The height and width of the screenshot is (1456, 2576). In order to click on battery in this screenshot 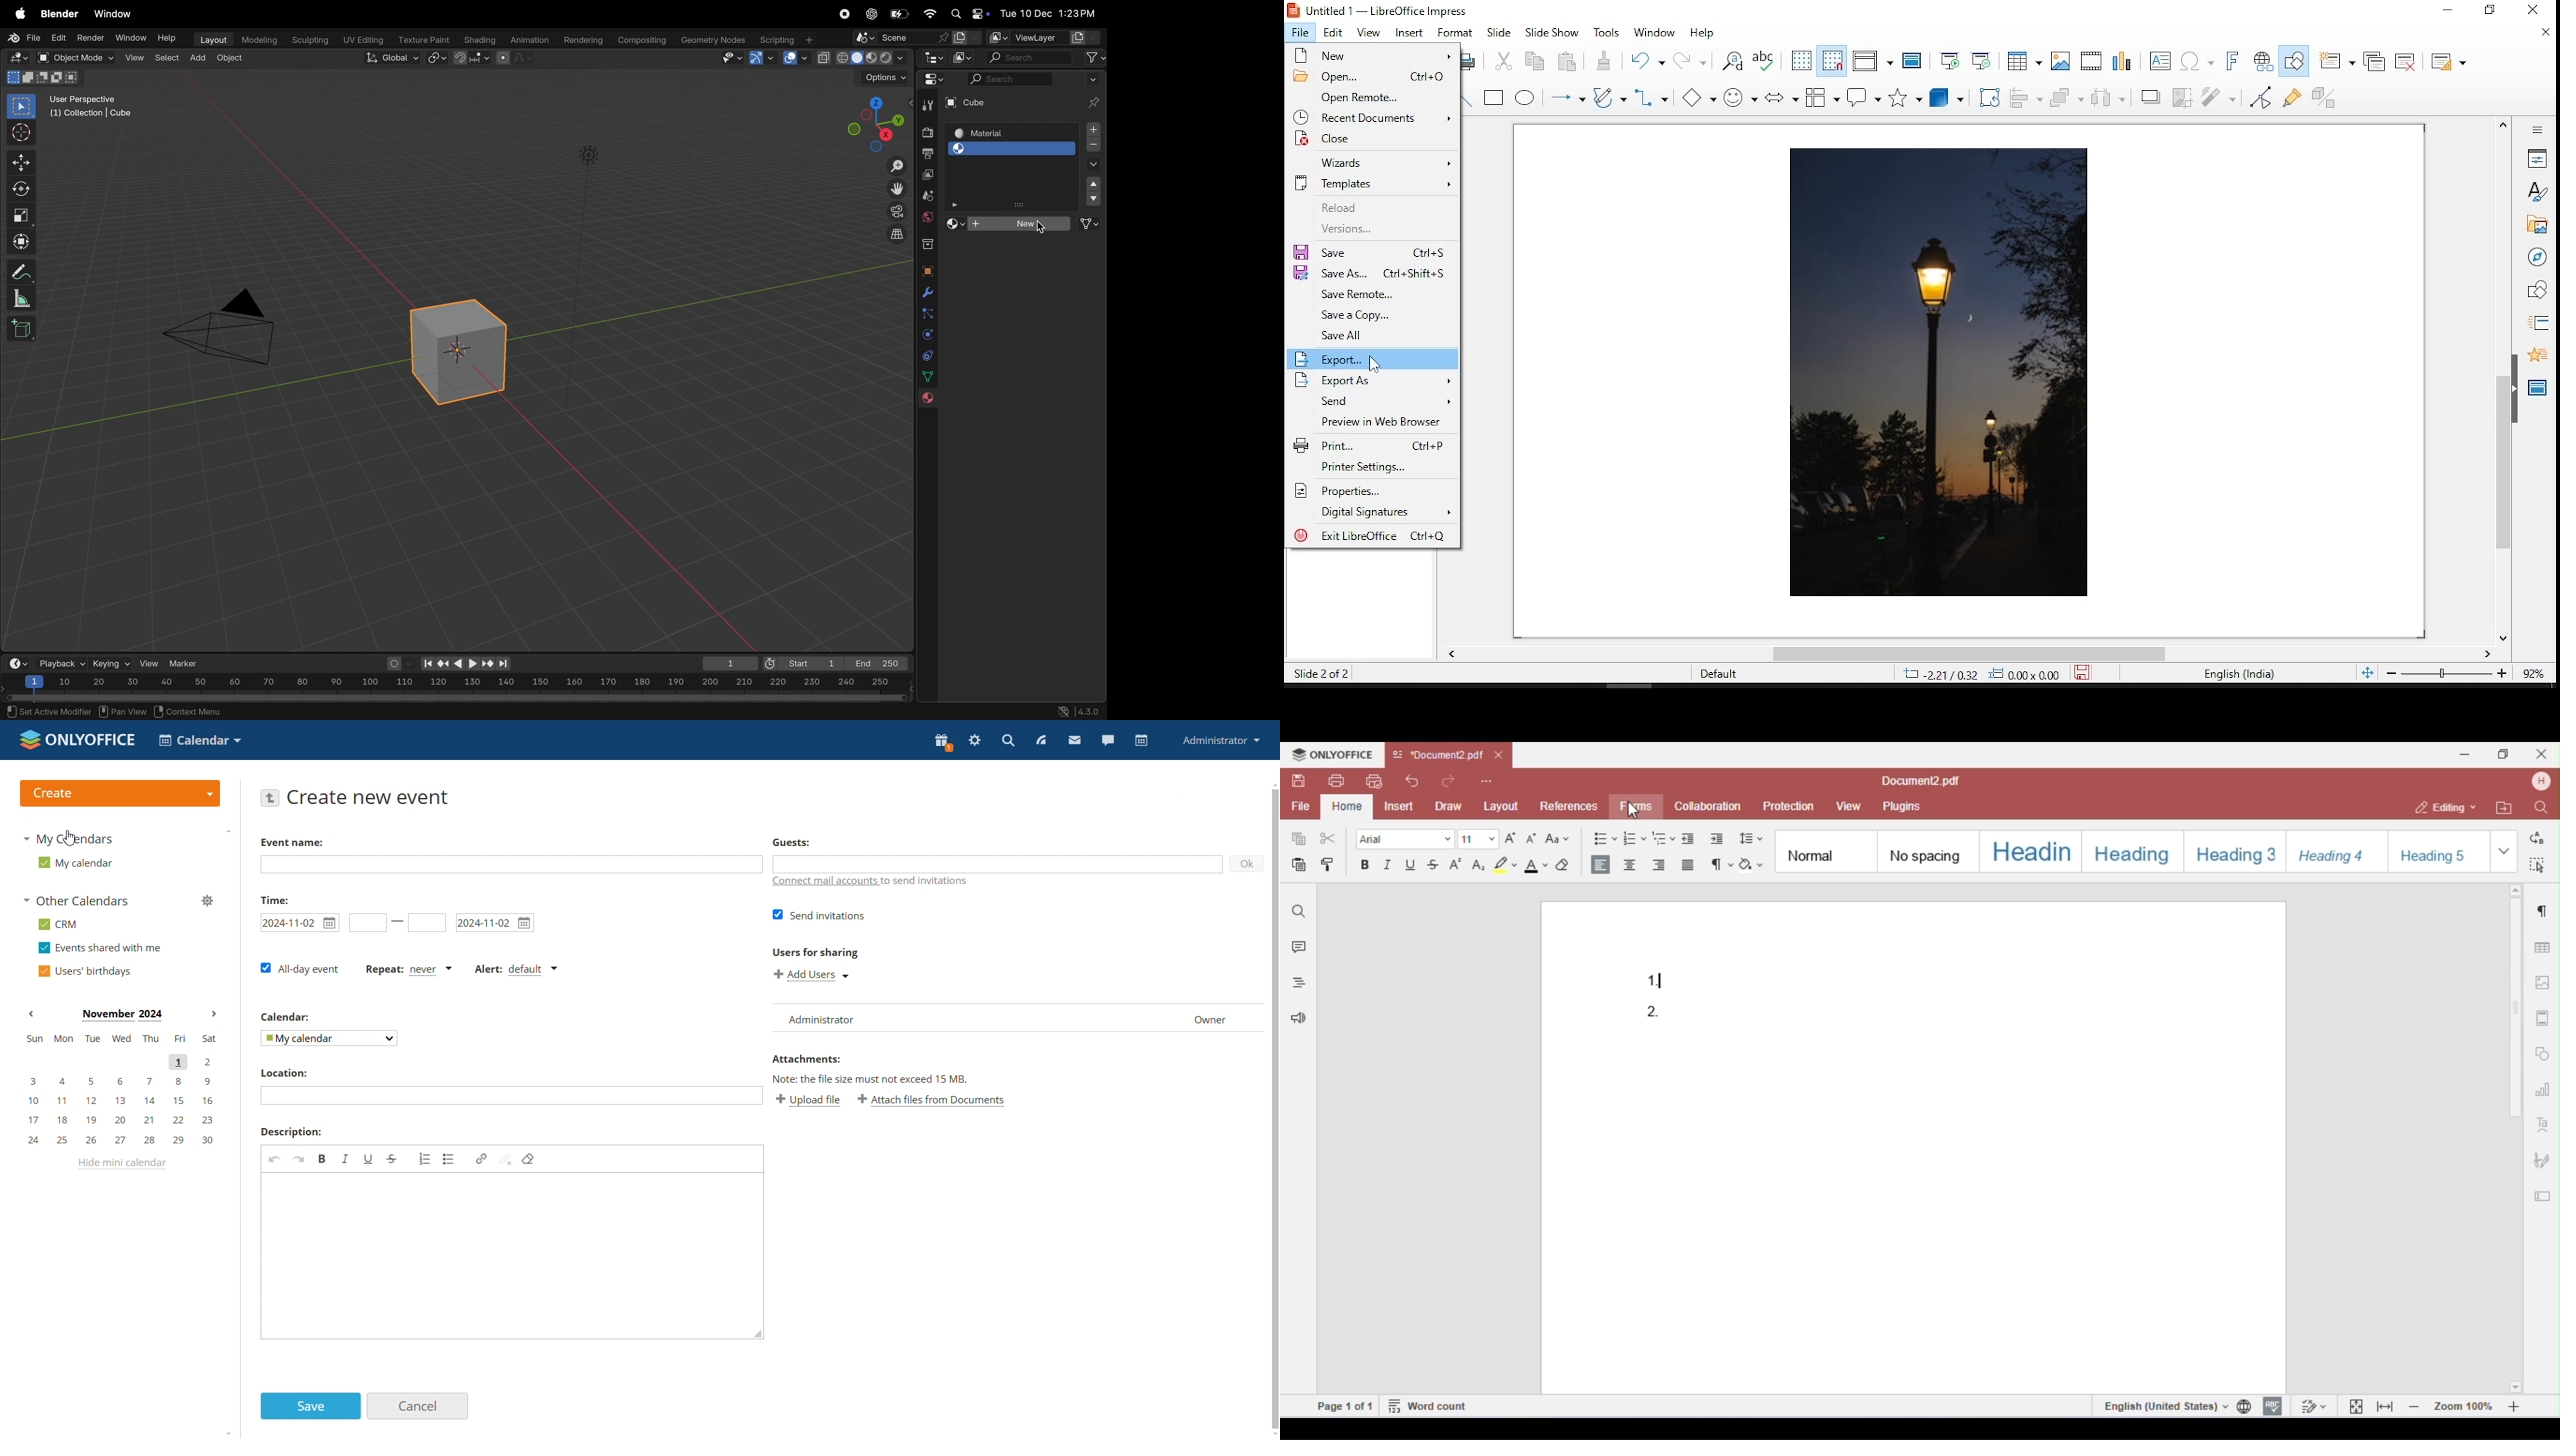, I will do `click(901, 14)`.